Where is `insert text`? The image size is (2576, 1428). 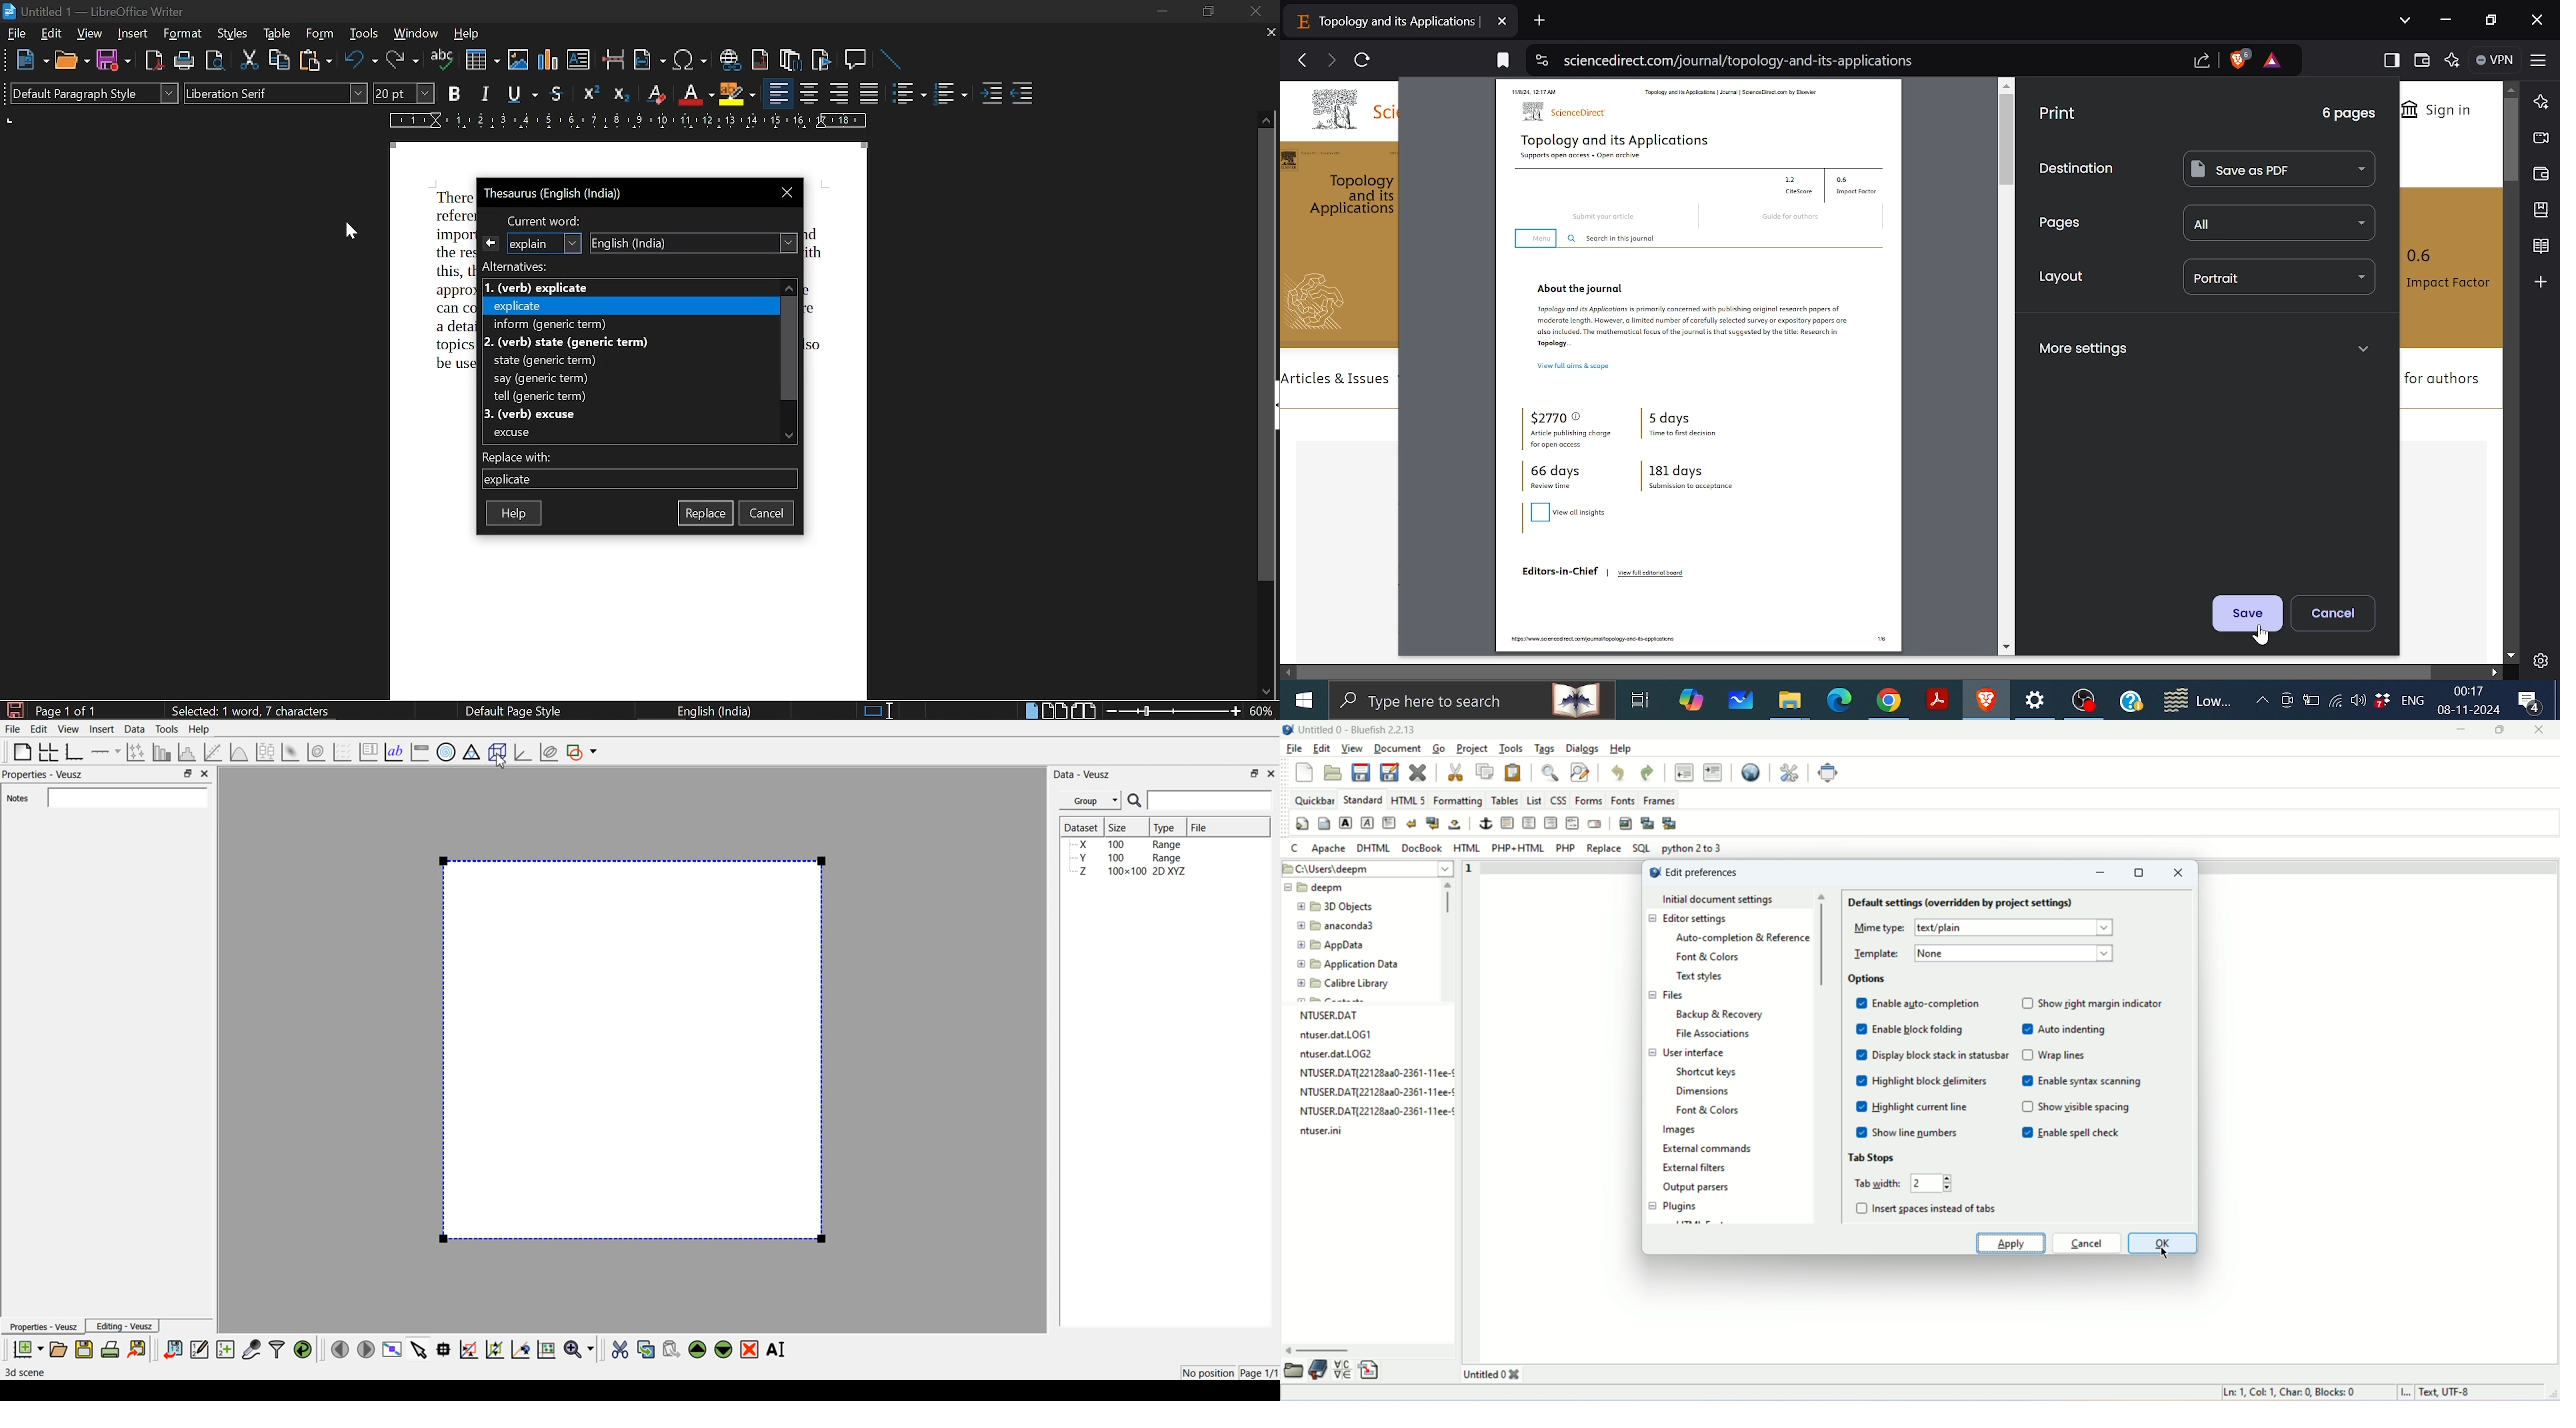 insert text is located at coordinates (578, 60).